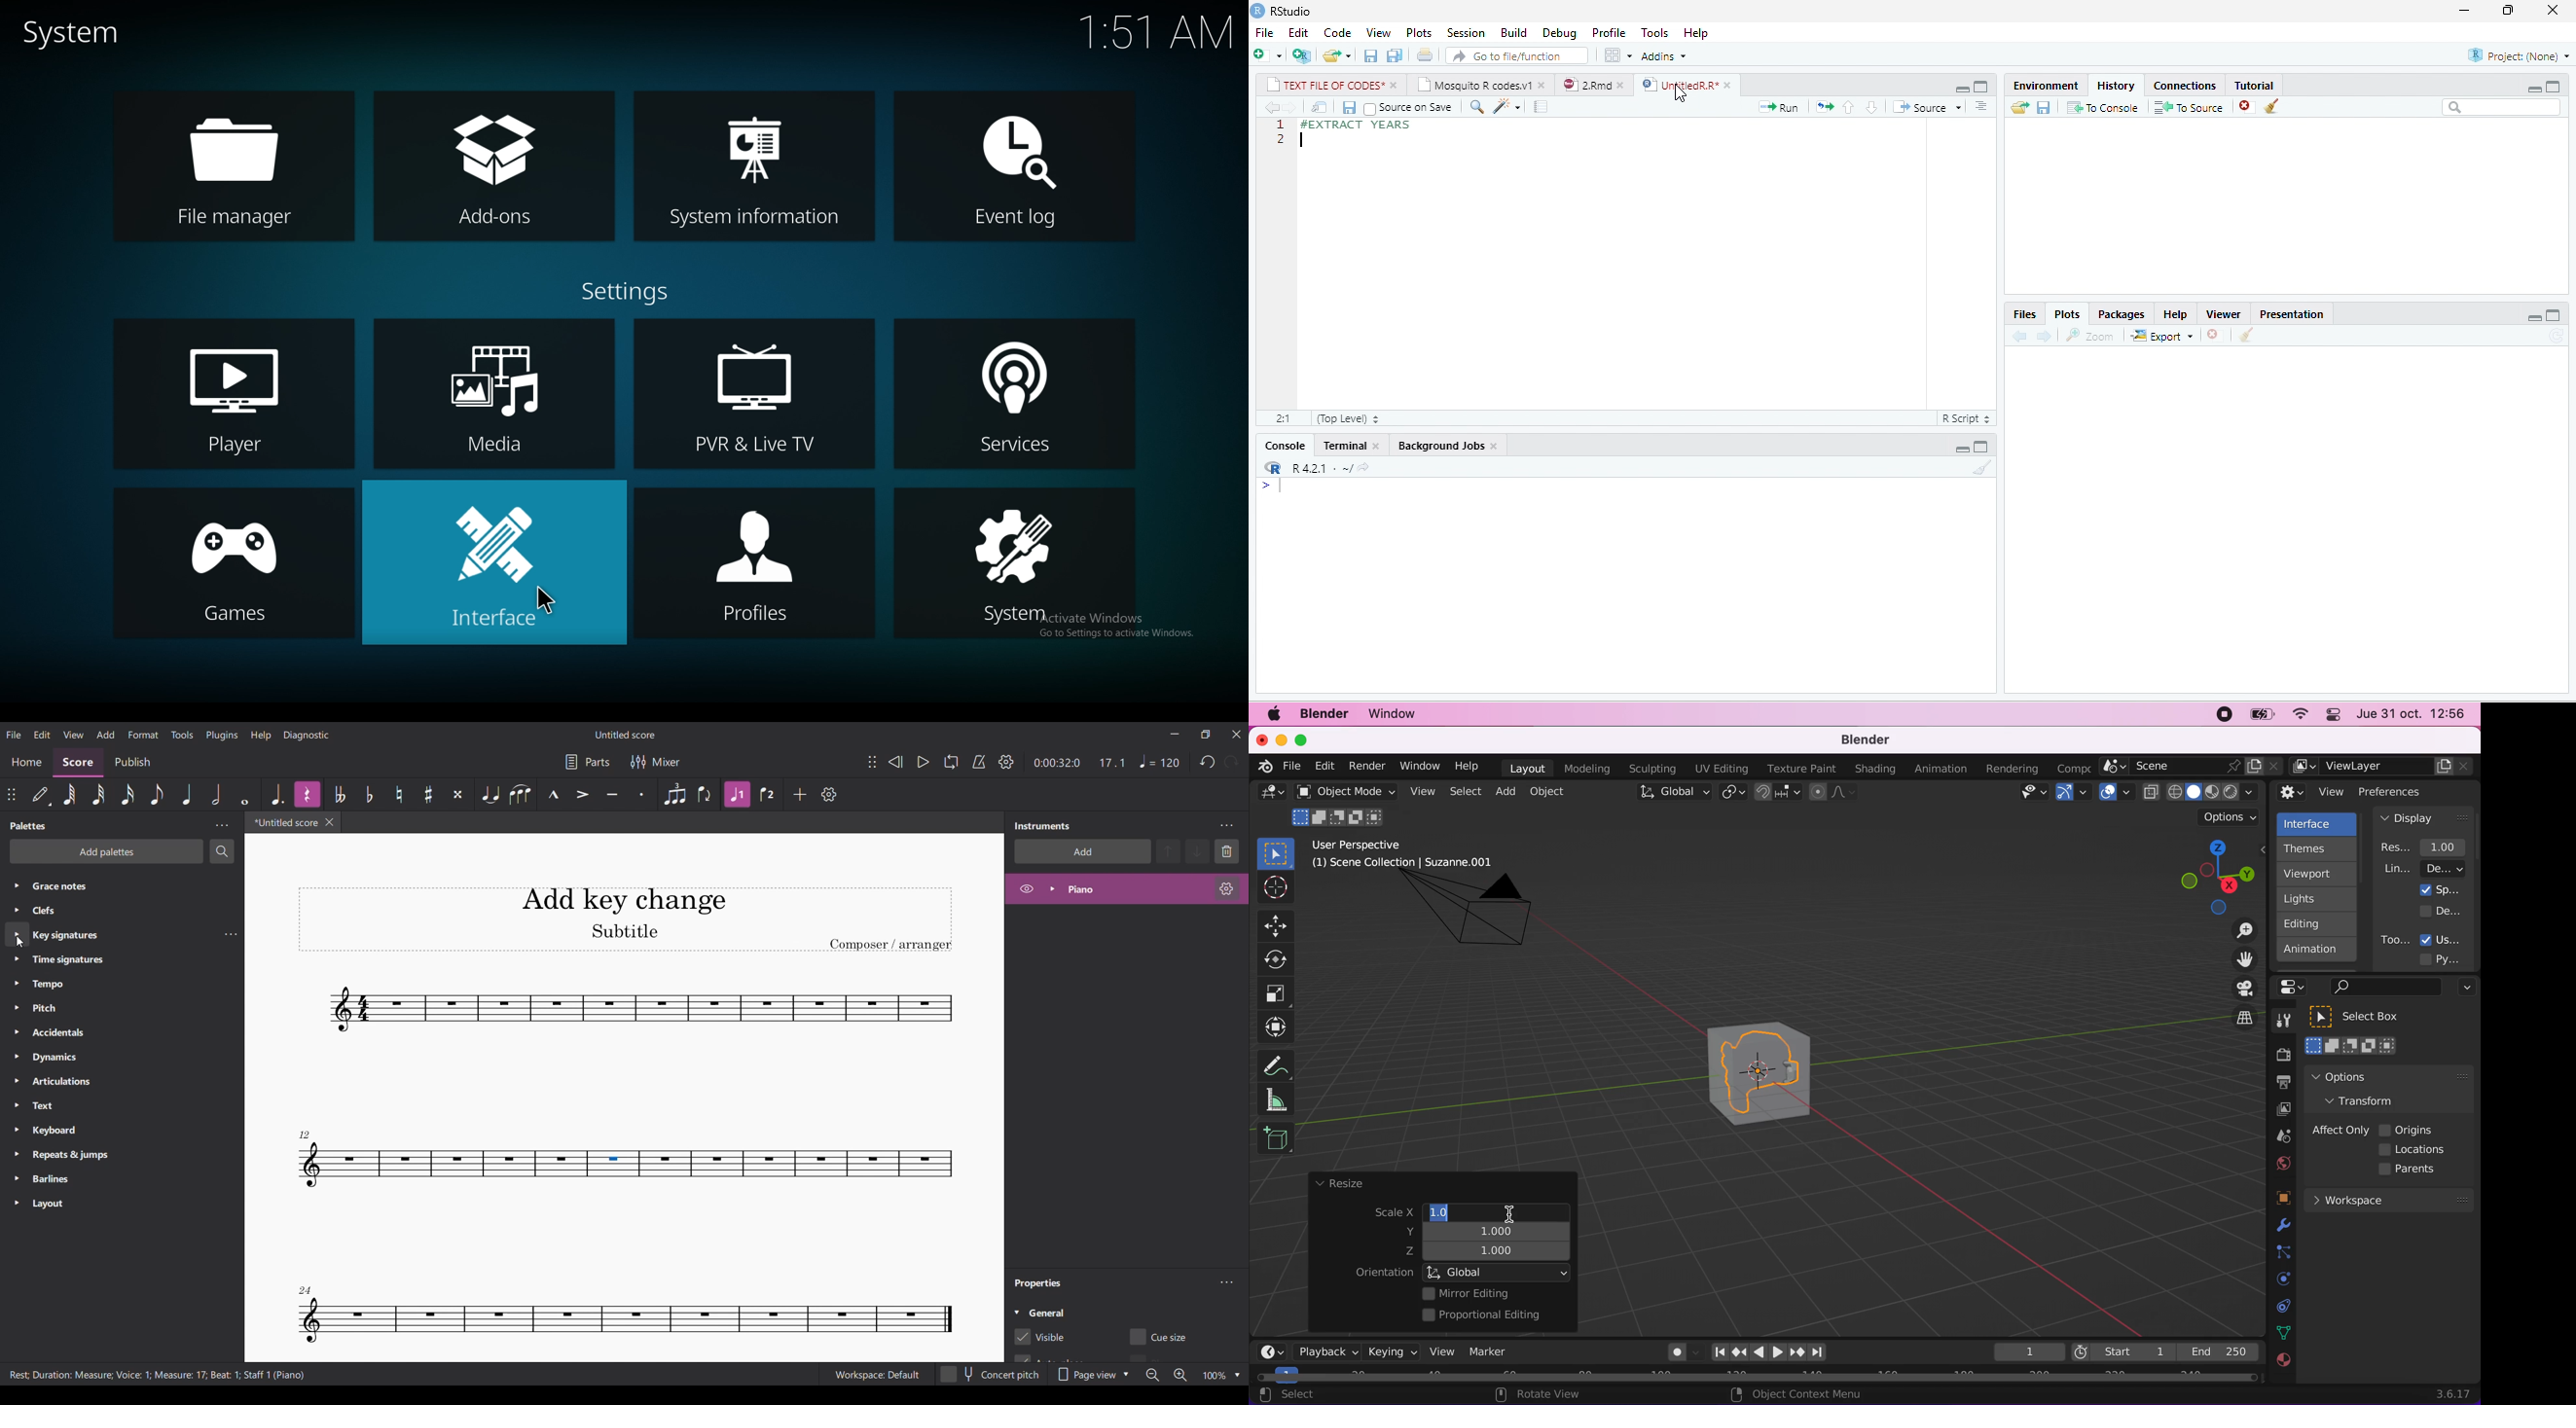  I want to click on clear, so click(2272, 106).